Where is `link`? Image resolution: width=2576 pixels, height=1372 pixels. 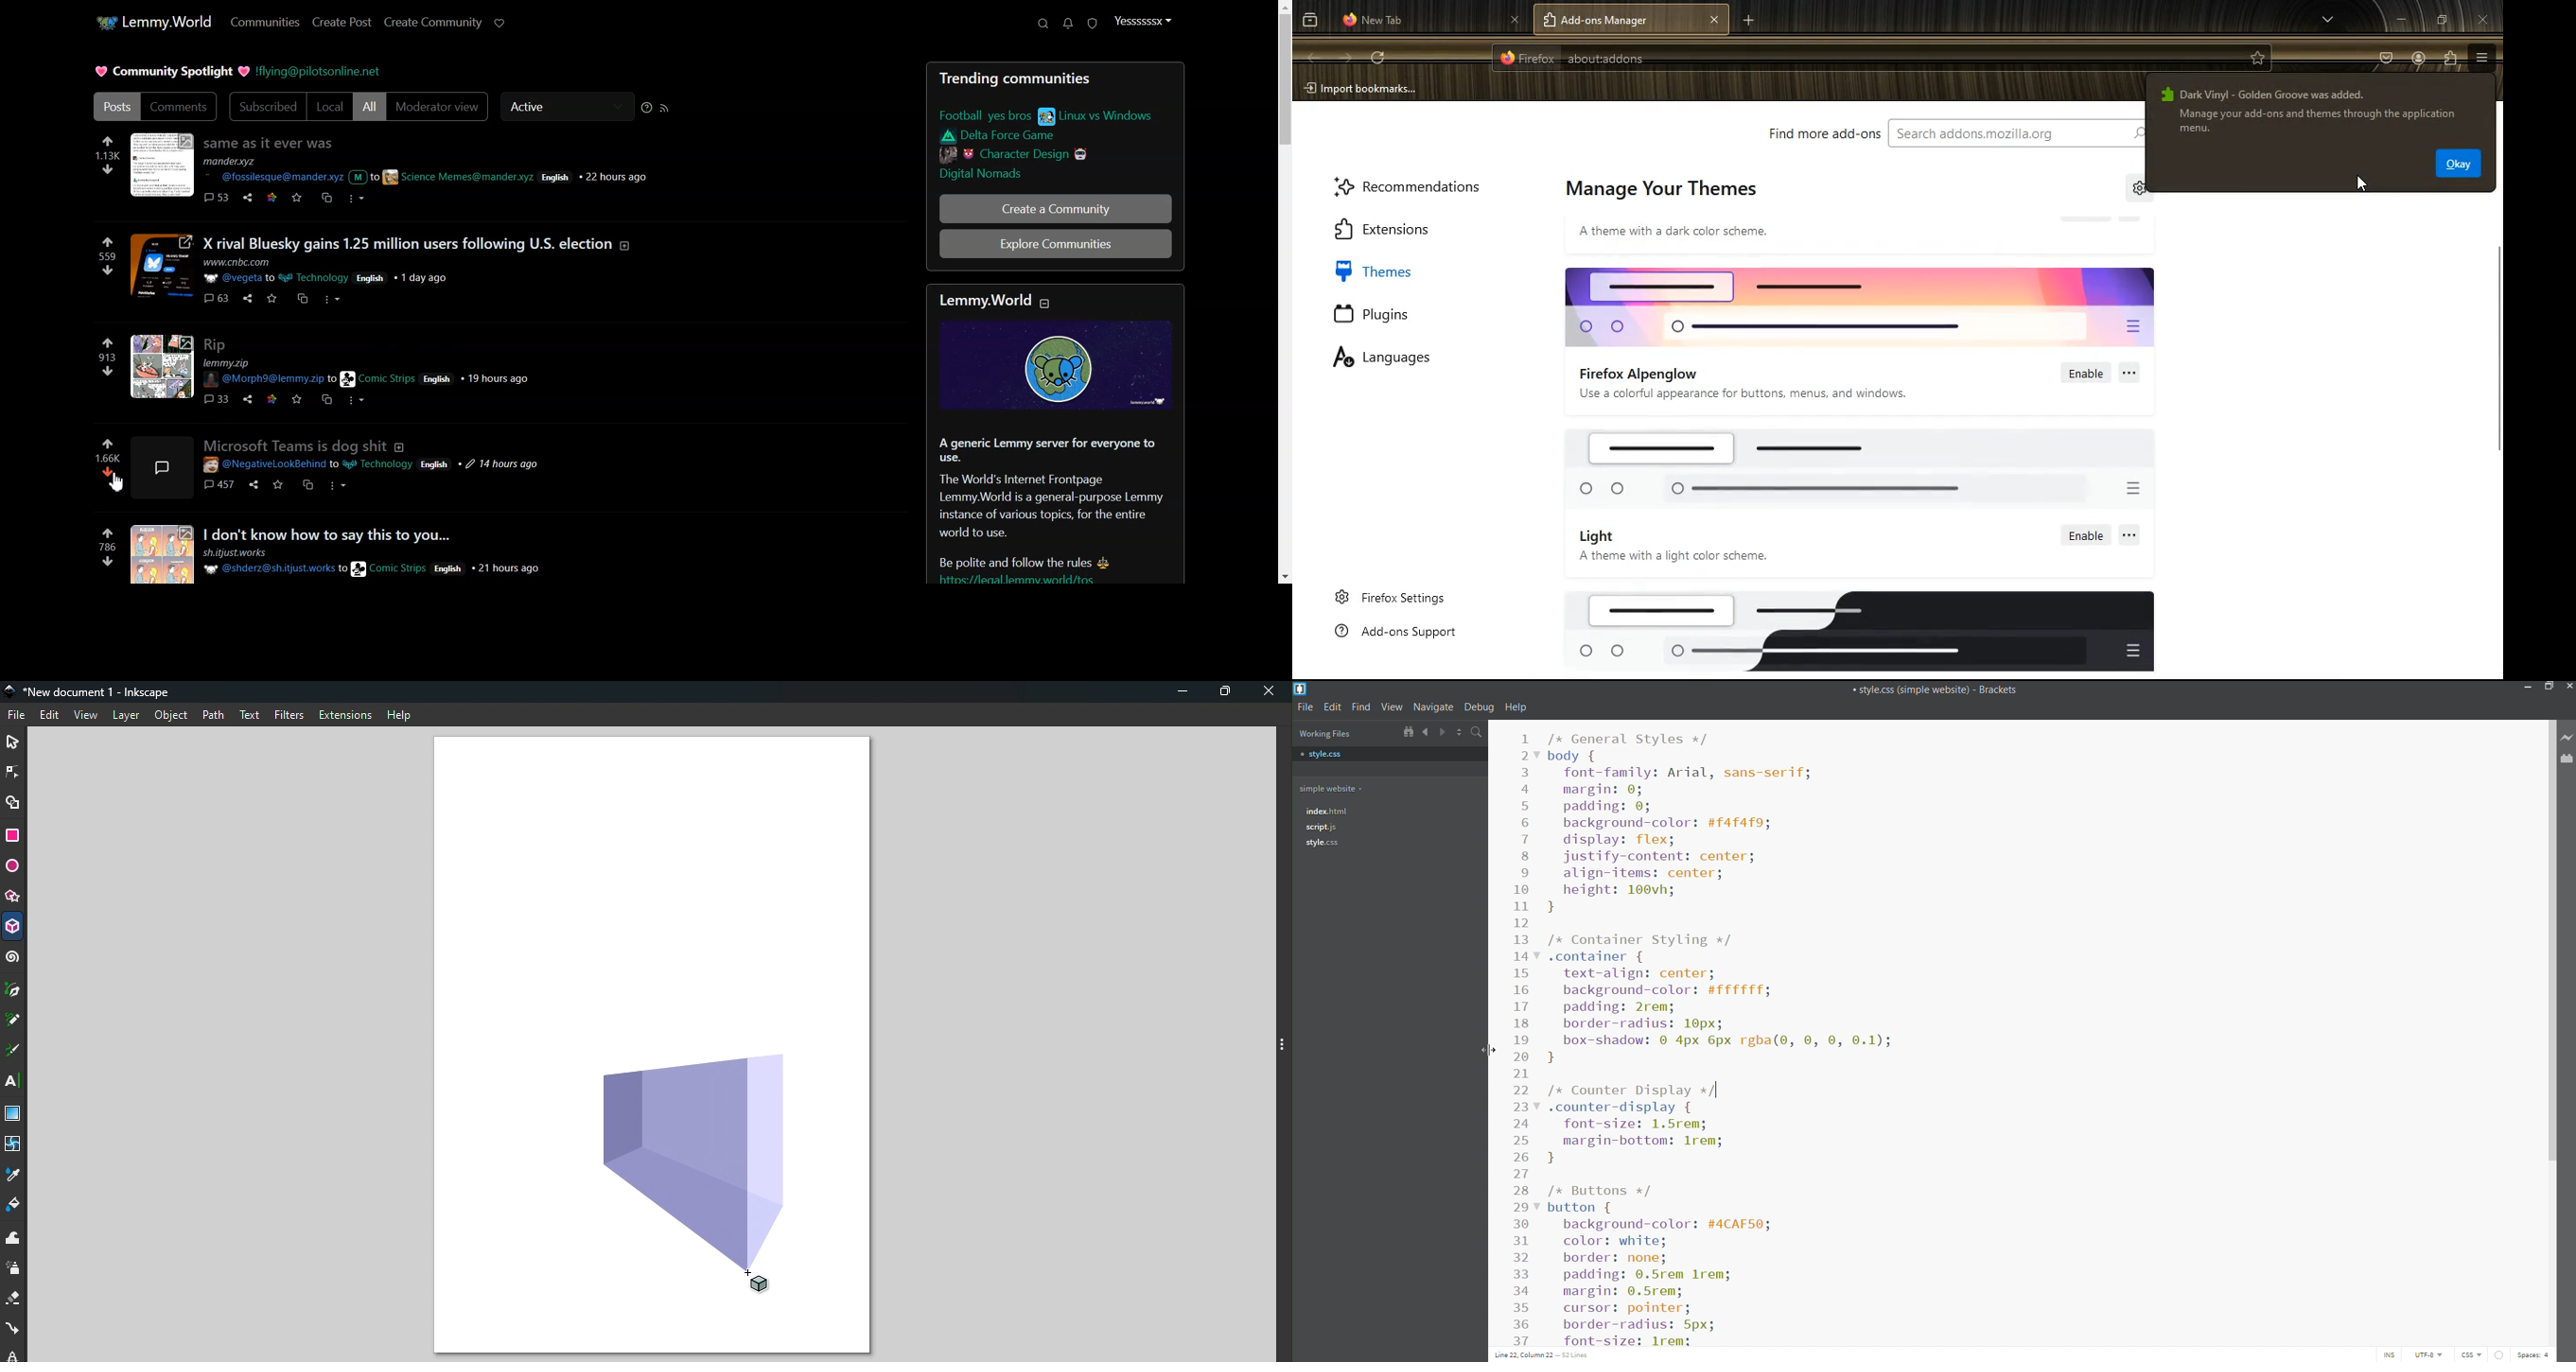
link is located at coordinates (1054, 116).